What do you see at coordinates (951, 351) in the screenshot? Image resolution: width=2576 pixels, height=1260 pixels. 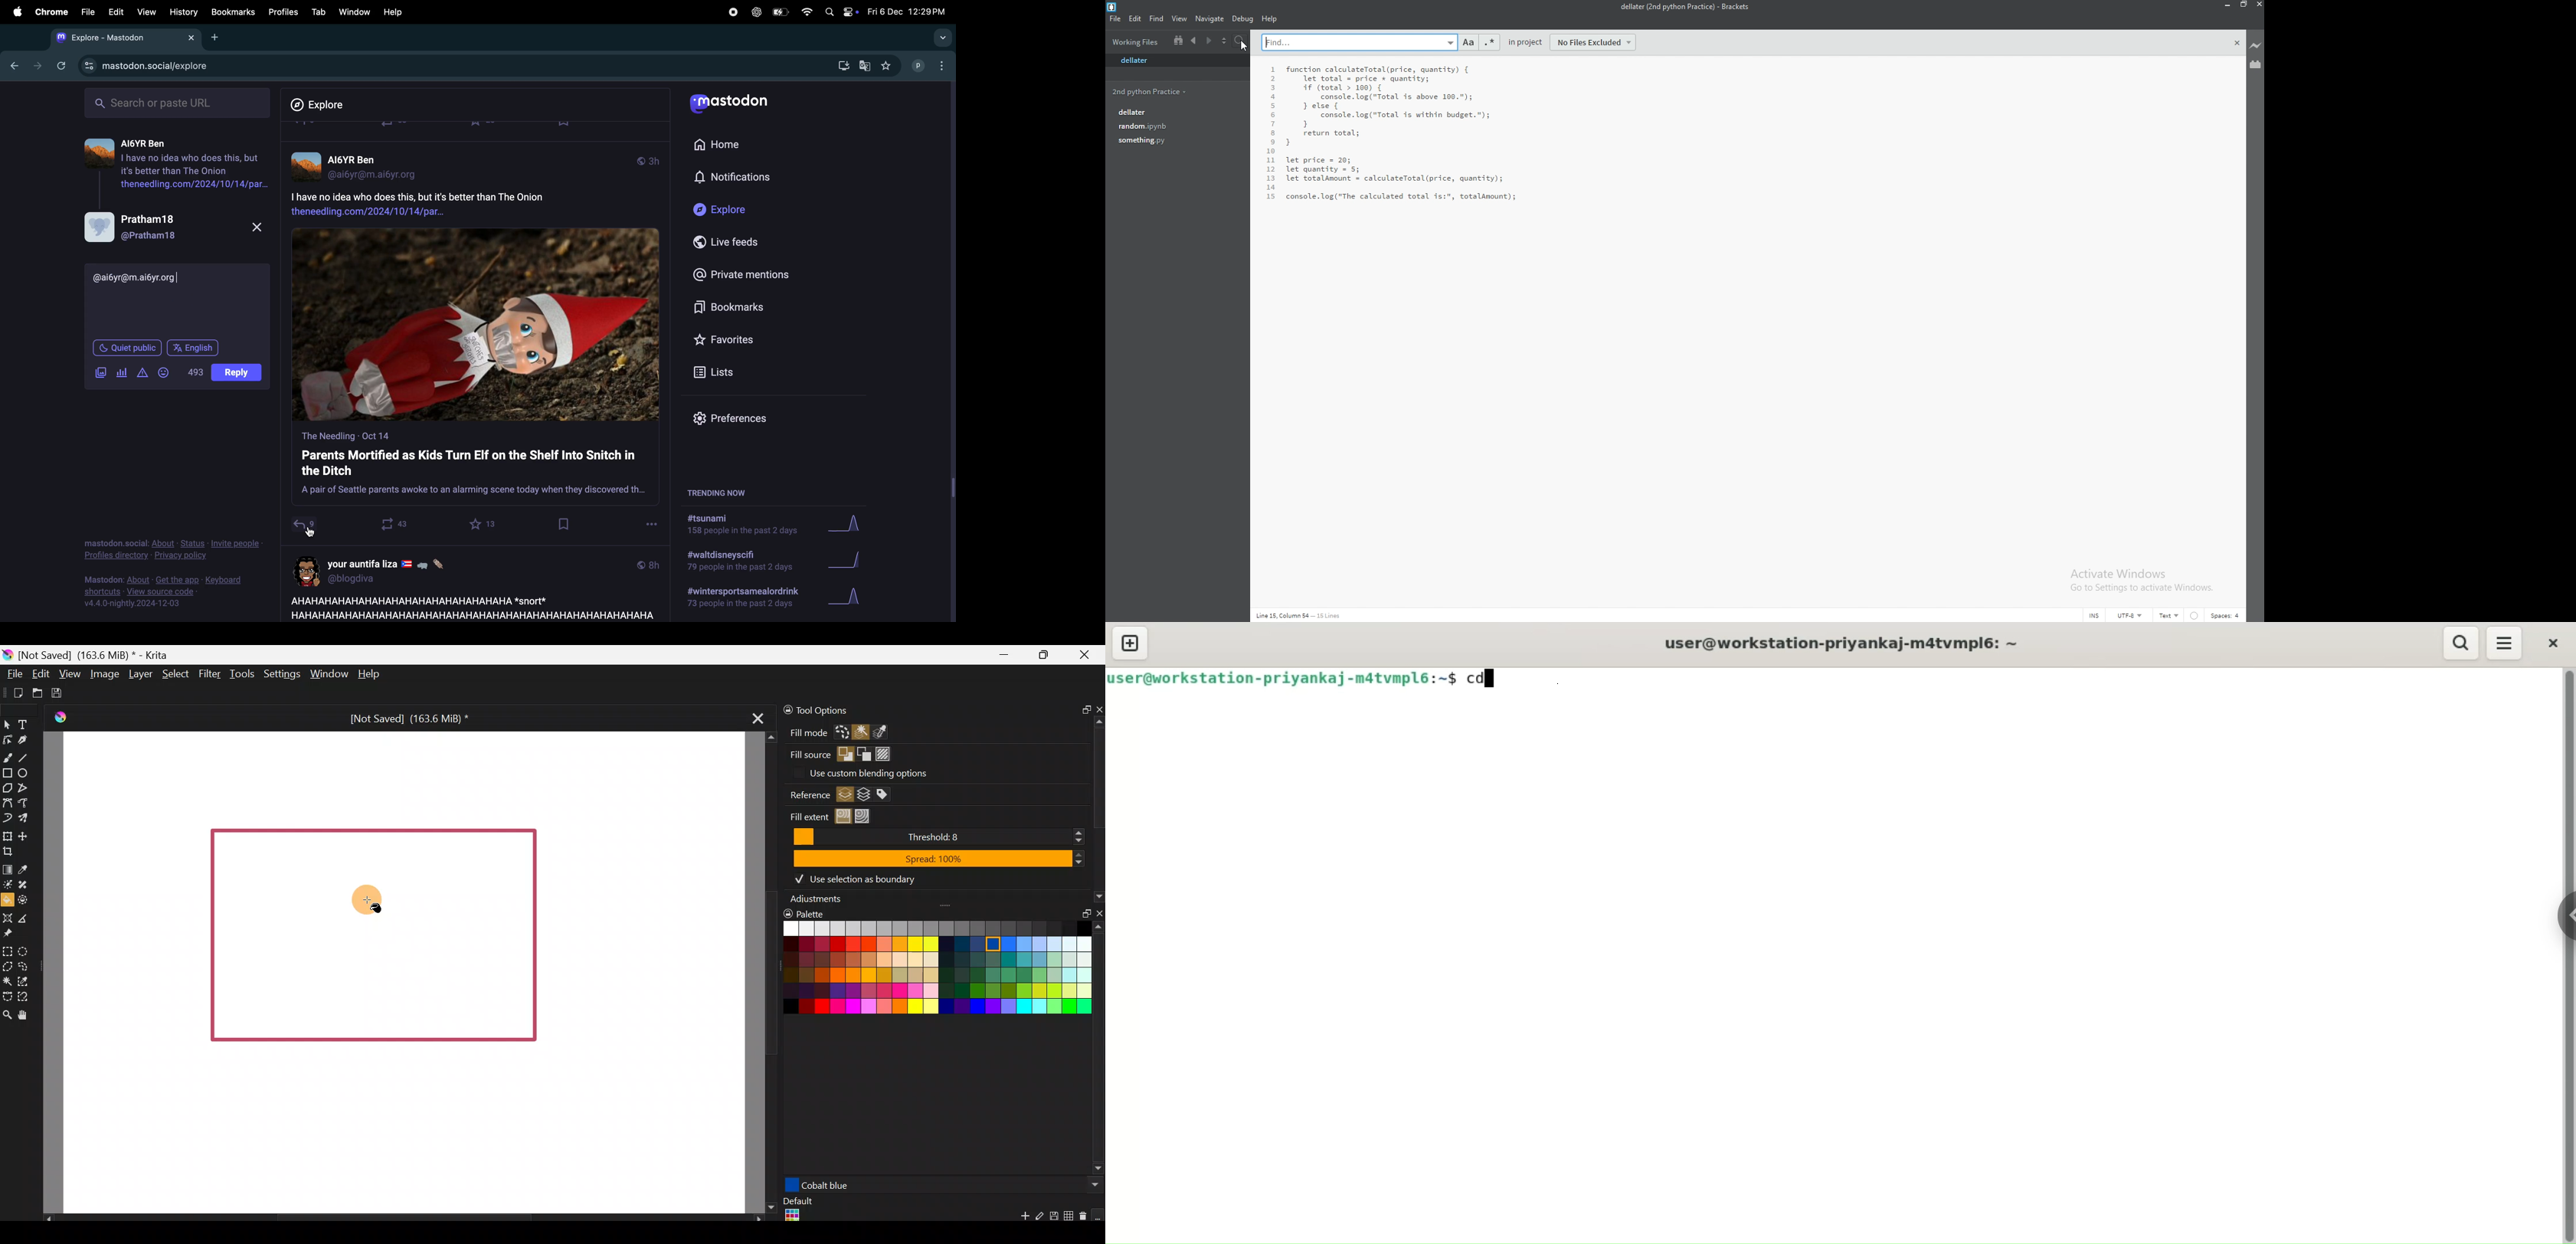 I see `` at bounding box center [951, 351].